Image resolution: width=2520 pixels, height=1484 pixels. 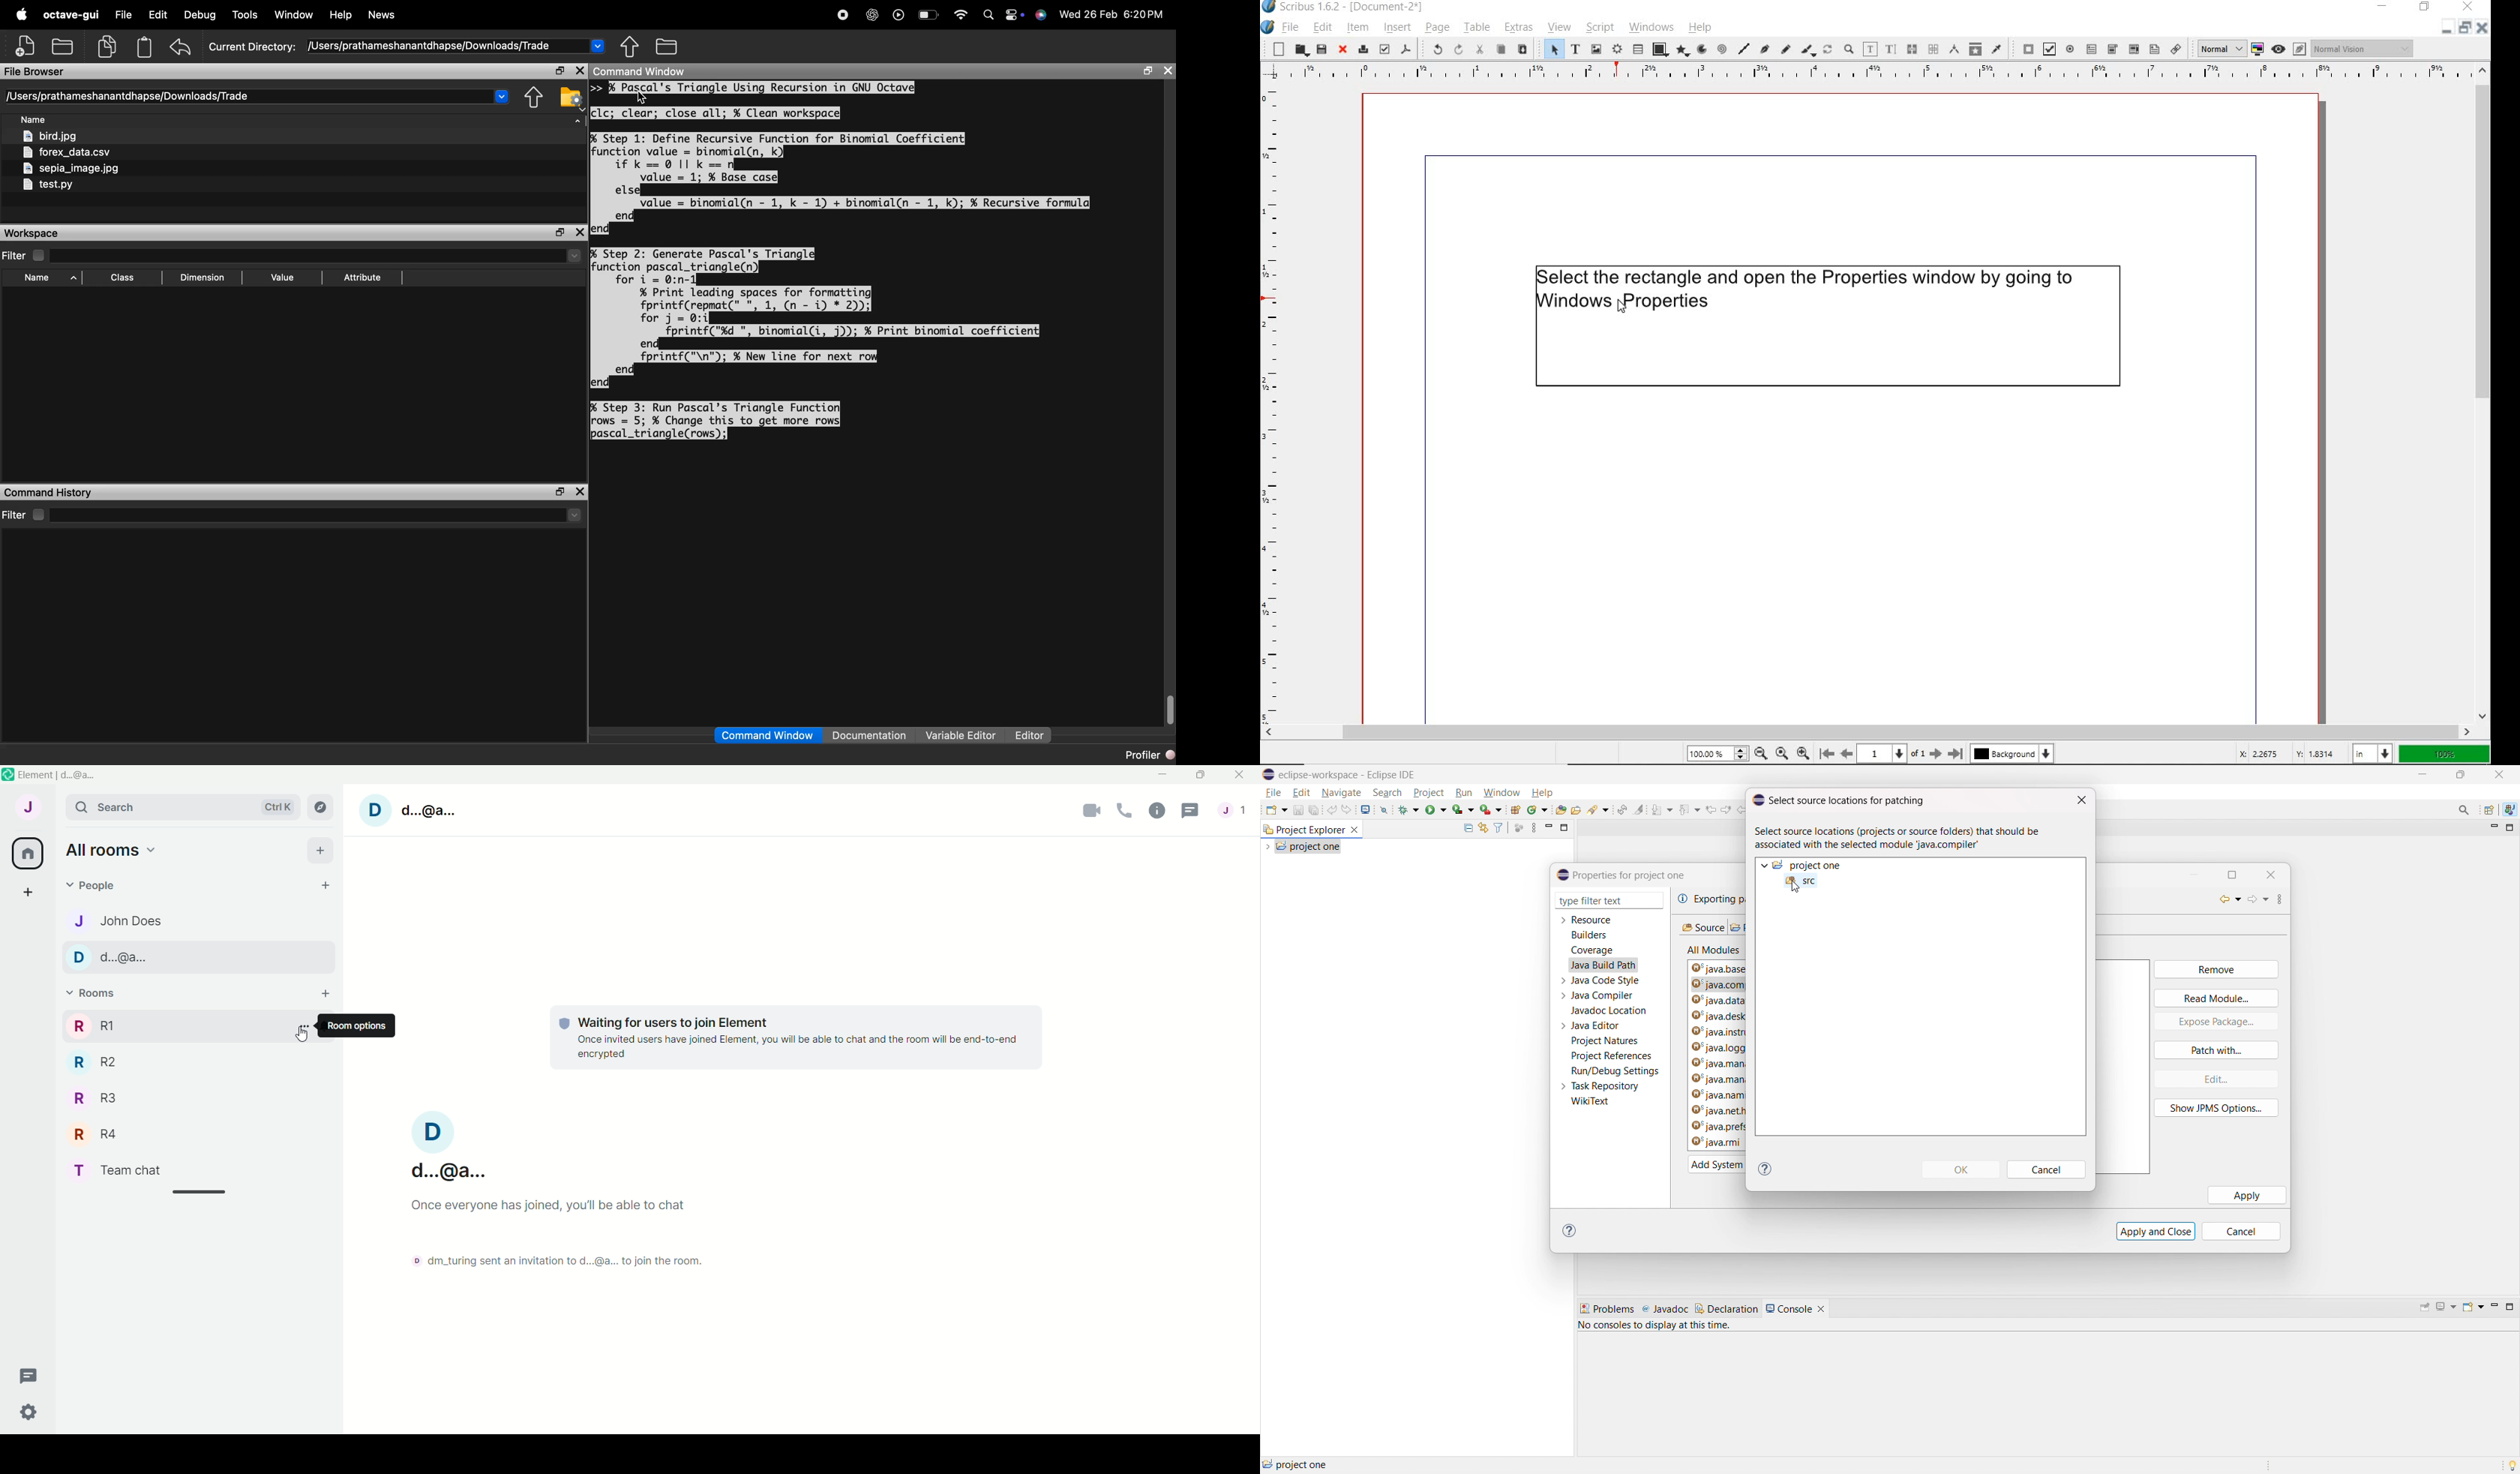 What do you see at coordinates (1765, 51) in the screenshot?
I see `Bezier curve` at bounding box center [1765, 51].